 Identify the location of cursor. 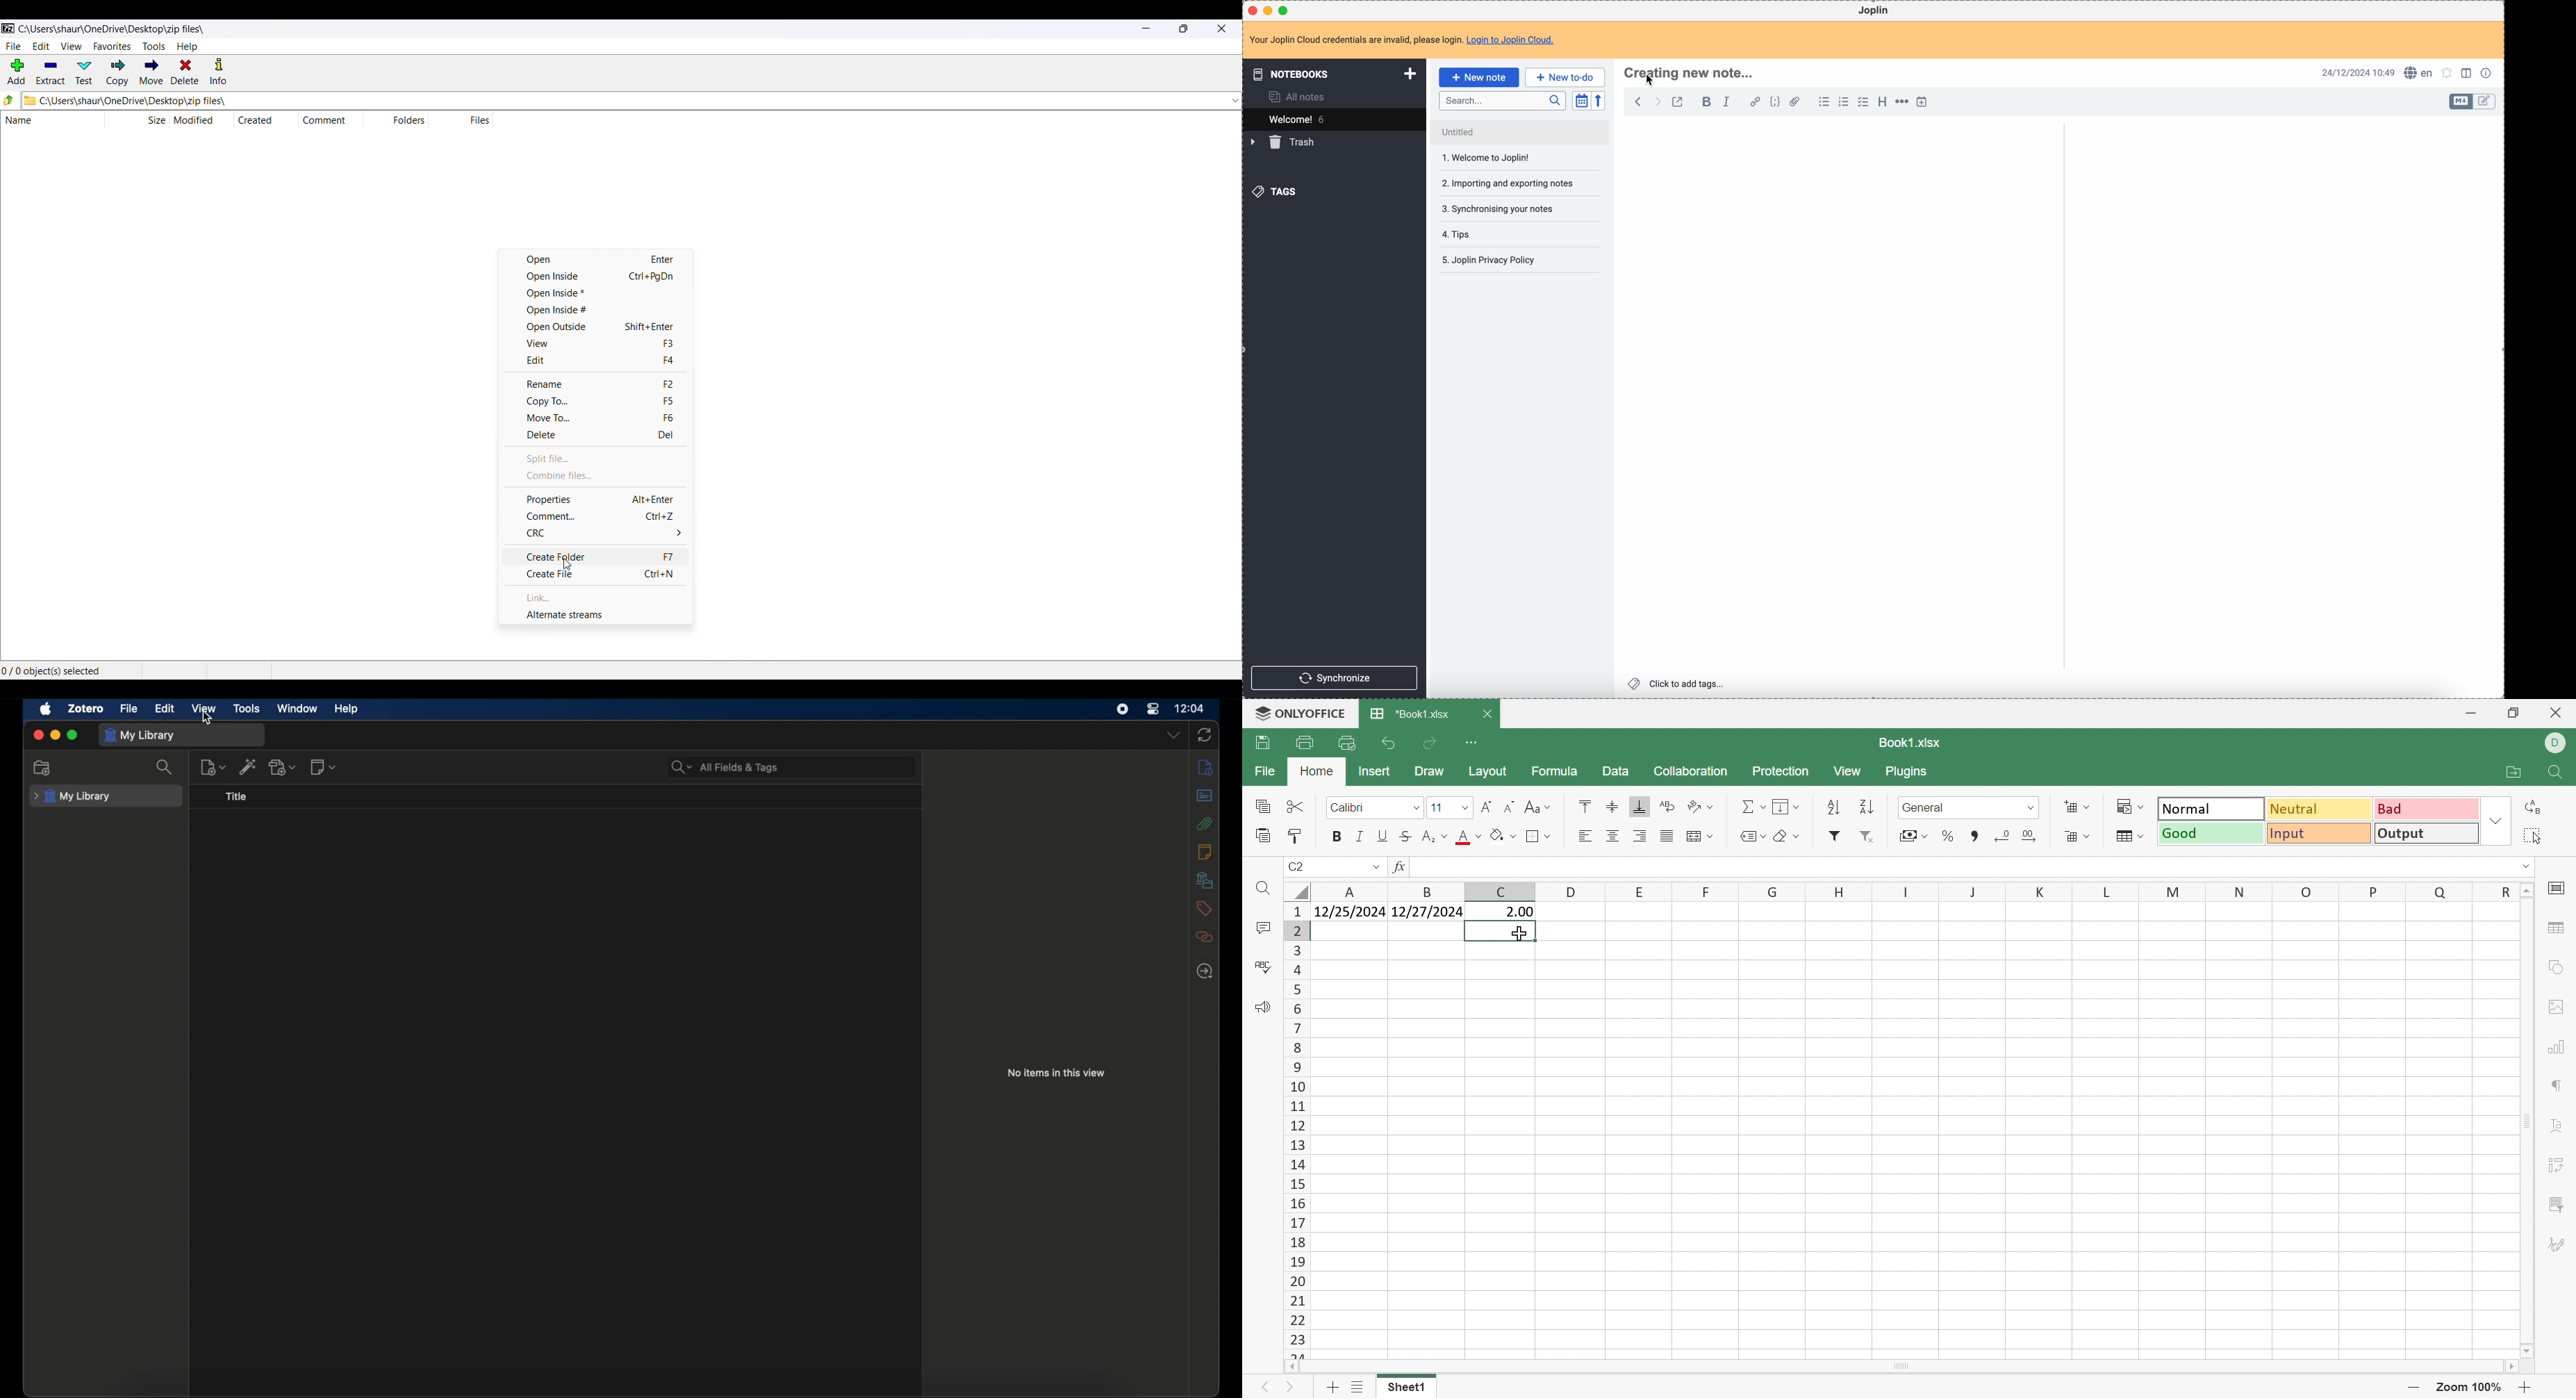
(207, 720).